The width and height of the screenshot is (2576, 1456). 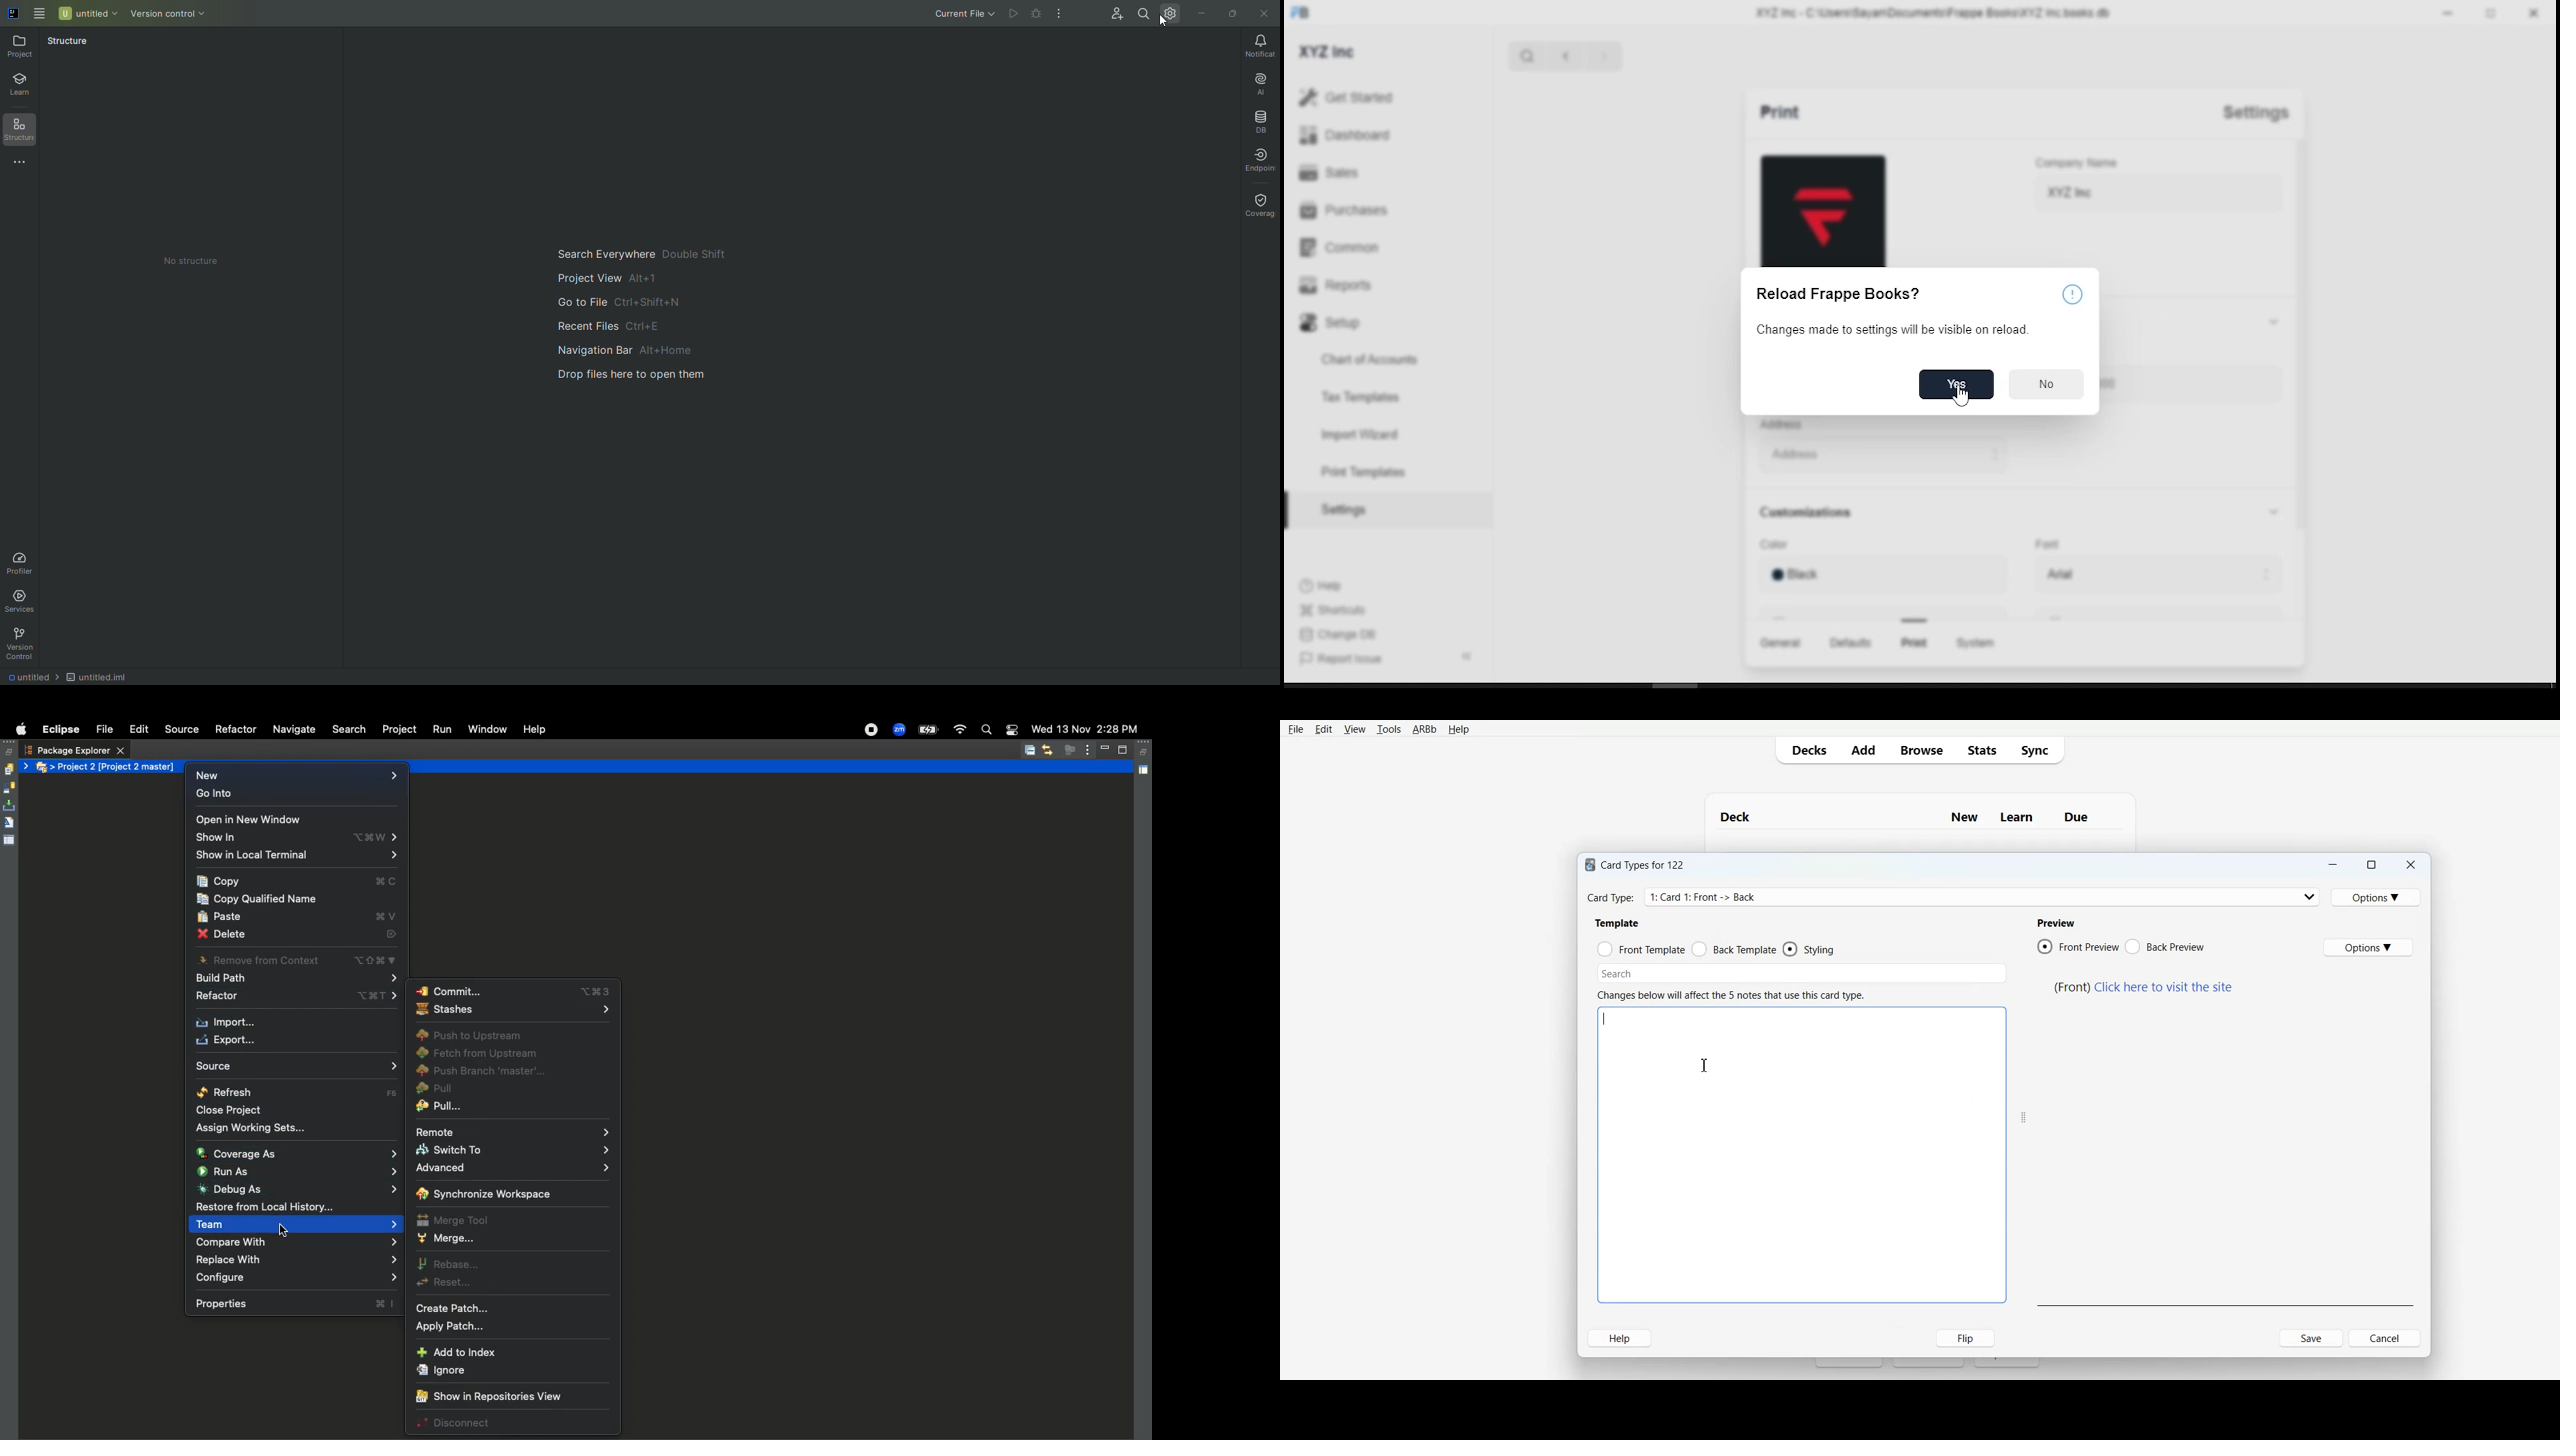 I want to click on Current File, so click(x=967, y=15).